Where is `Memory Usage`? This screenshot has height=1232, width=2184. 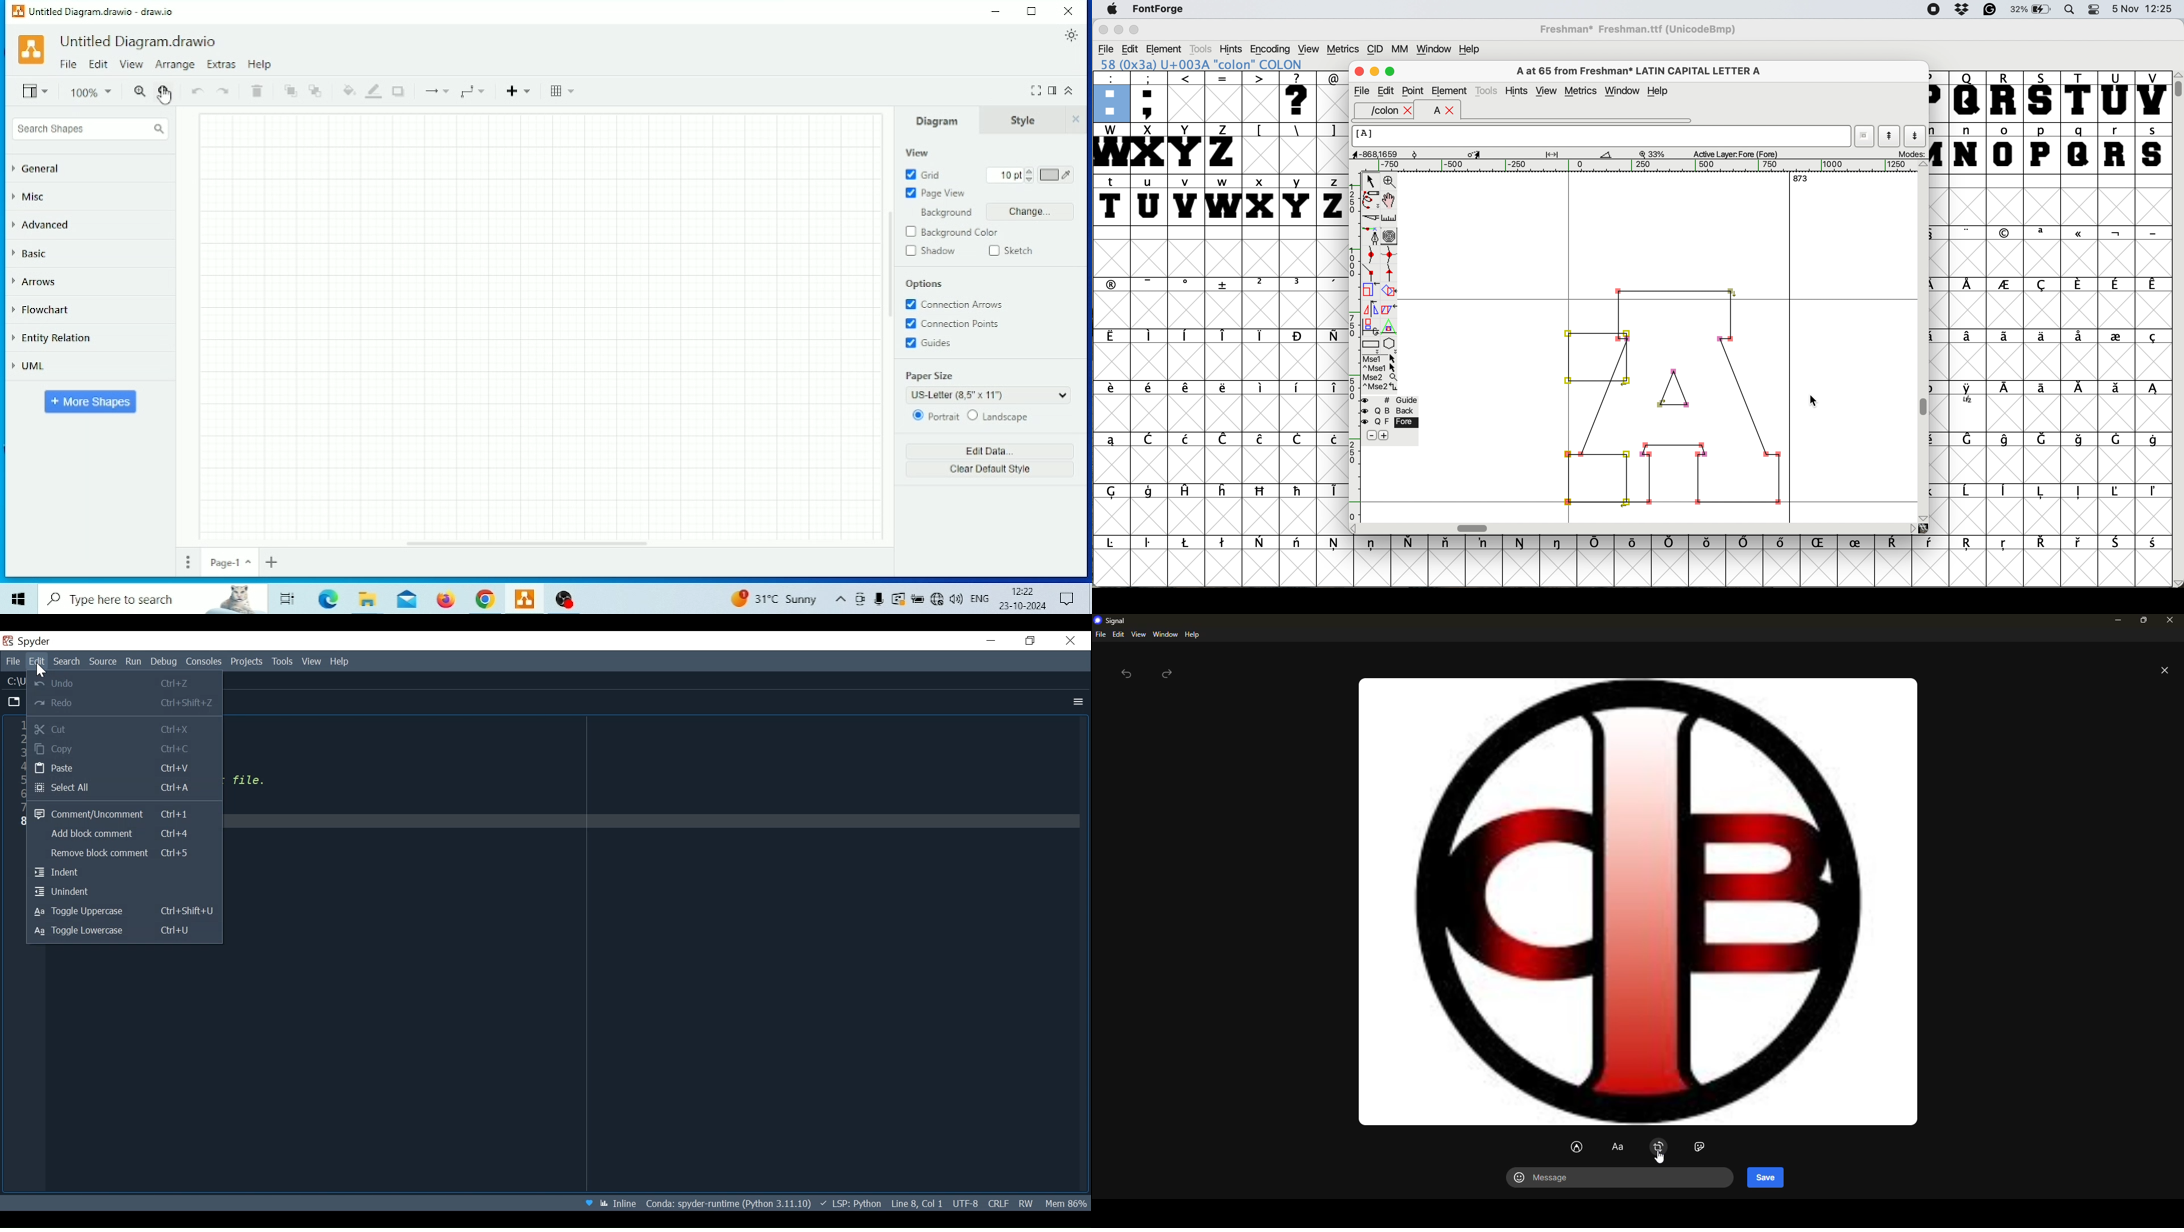 Memory Usage is located at coordinates (1066, 1203).